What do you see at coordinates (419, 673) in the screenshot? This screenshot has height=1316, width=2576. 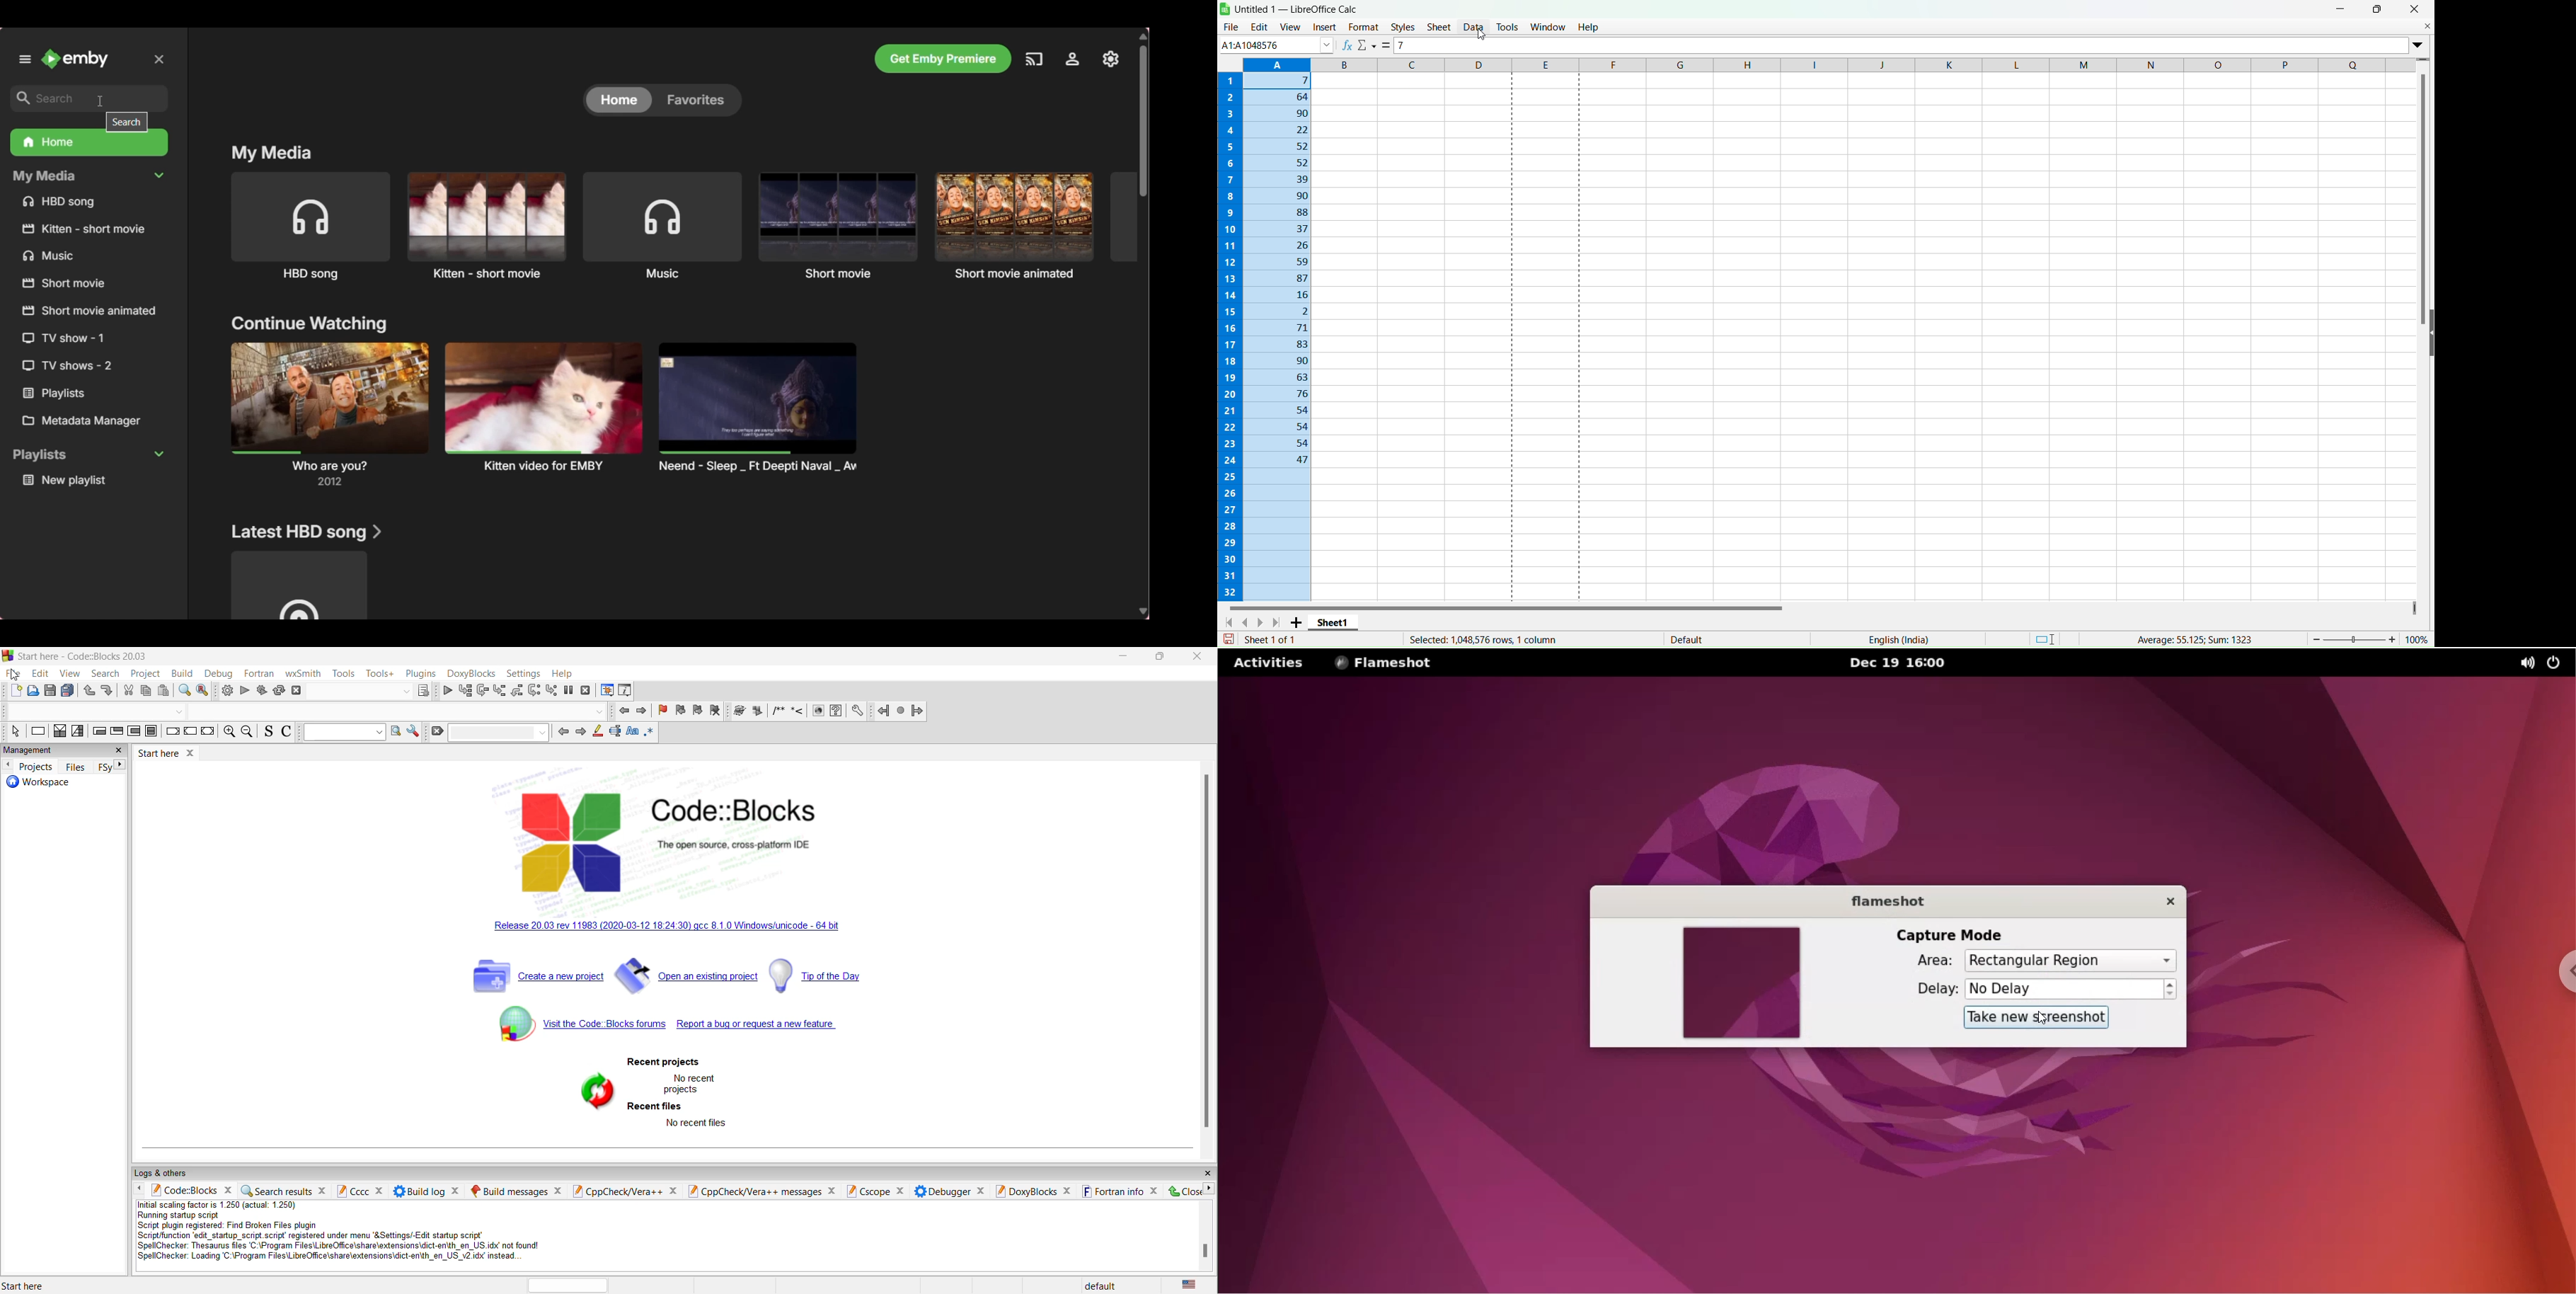 I see `plugins` at bounding box center [419, 673].